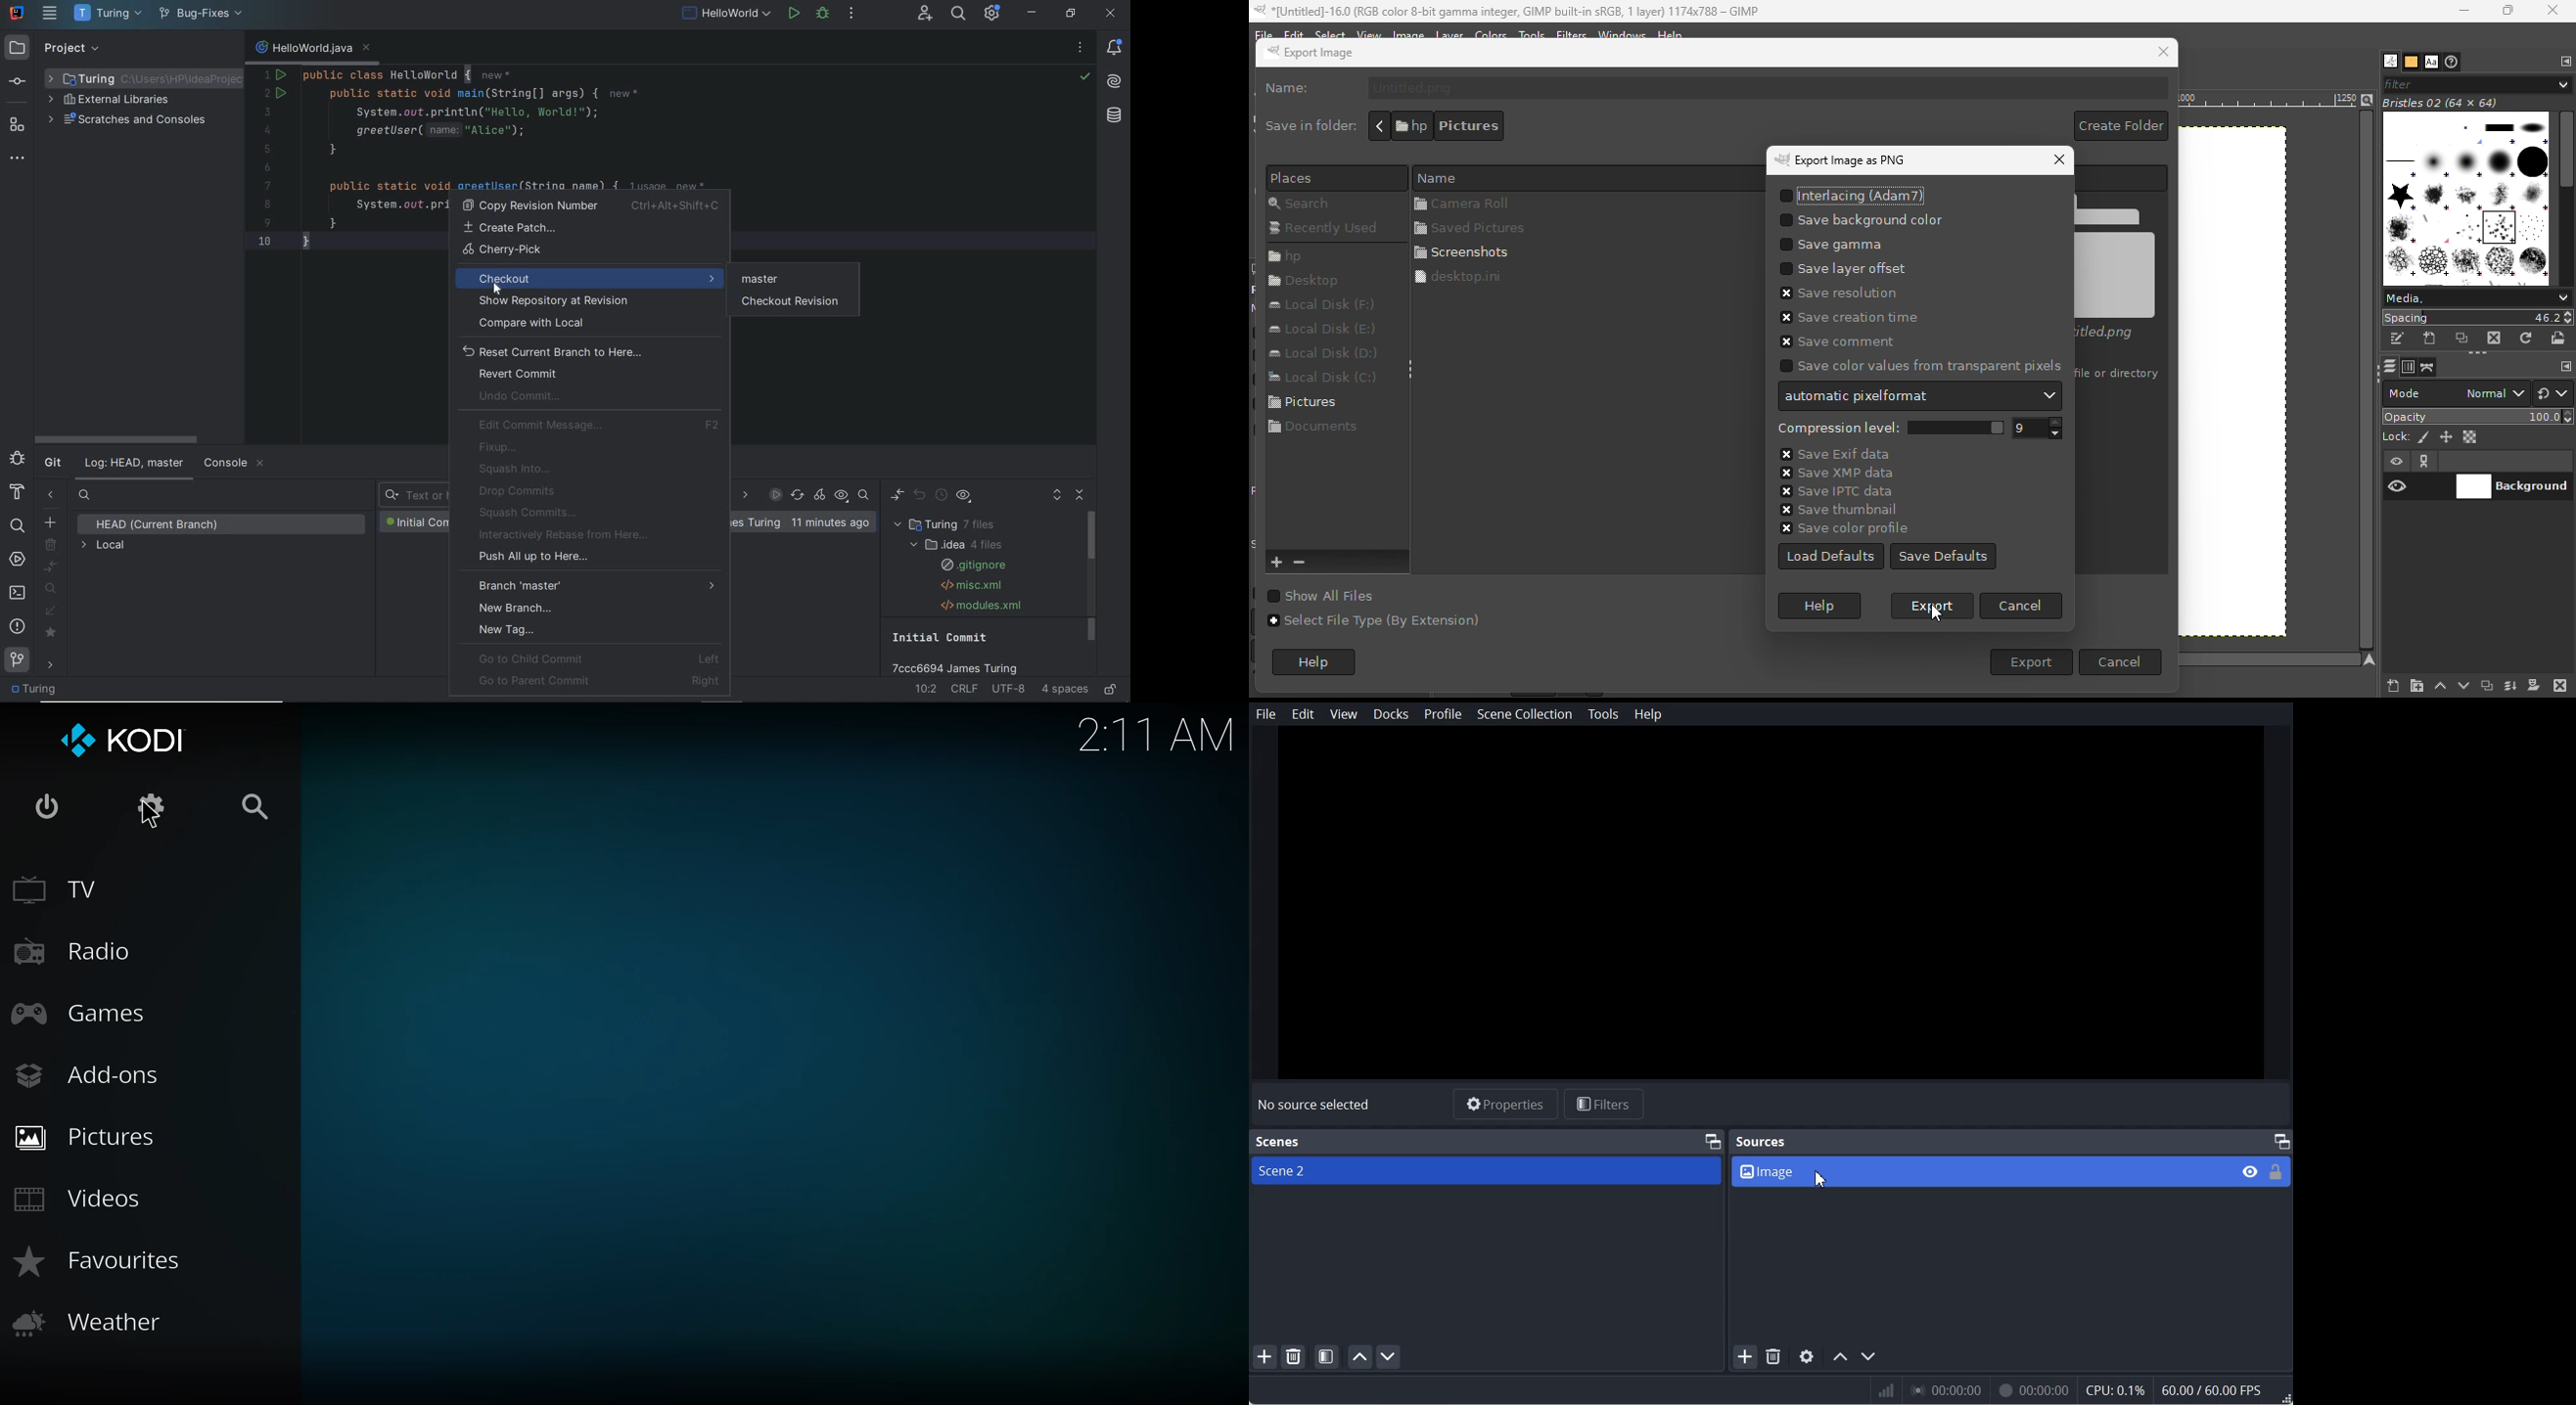 The image size is (2576, 1428). Describe the element at coordinates (1761, 1142) in the screenshot. I see `Sources` at that location.